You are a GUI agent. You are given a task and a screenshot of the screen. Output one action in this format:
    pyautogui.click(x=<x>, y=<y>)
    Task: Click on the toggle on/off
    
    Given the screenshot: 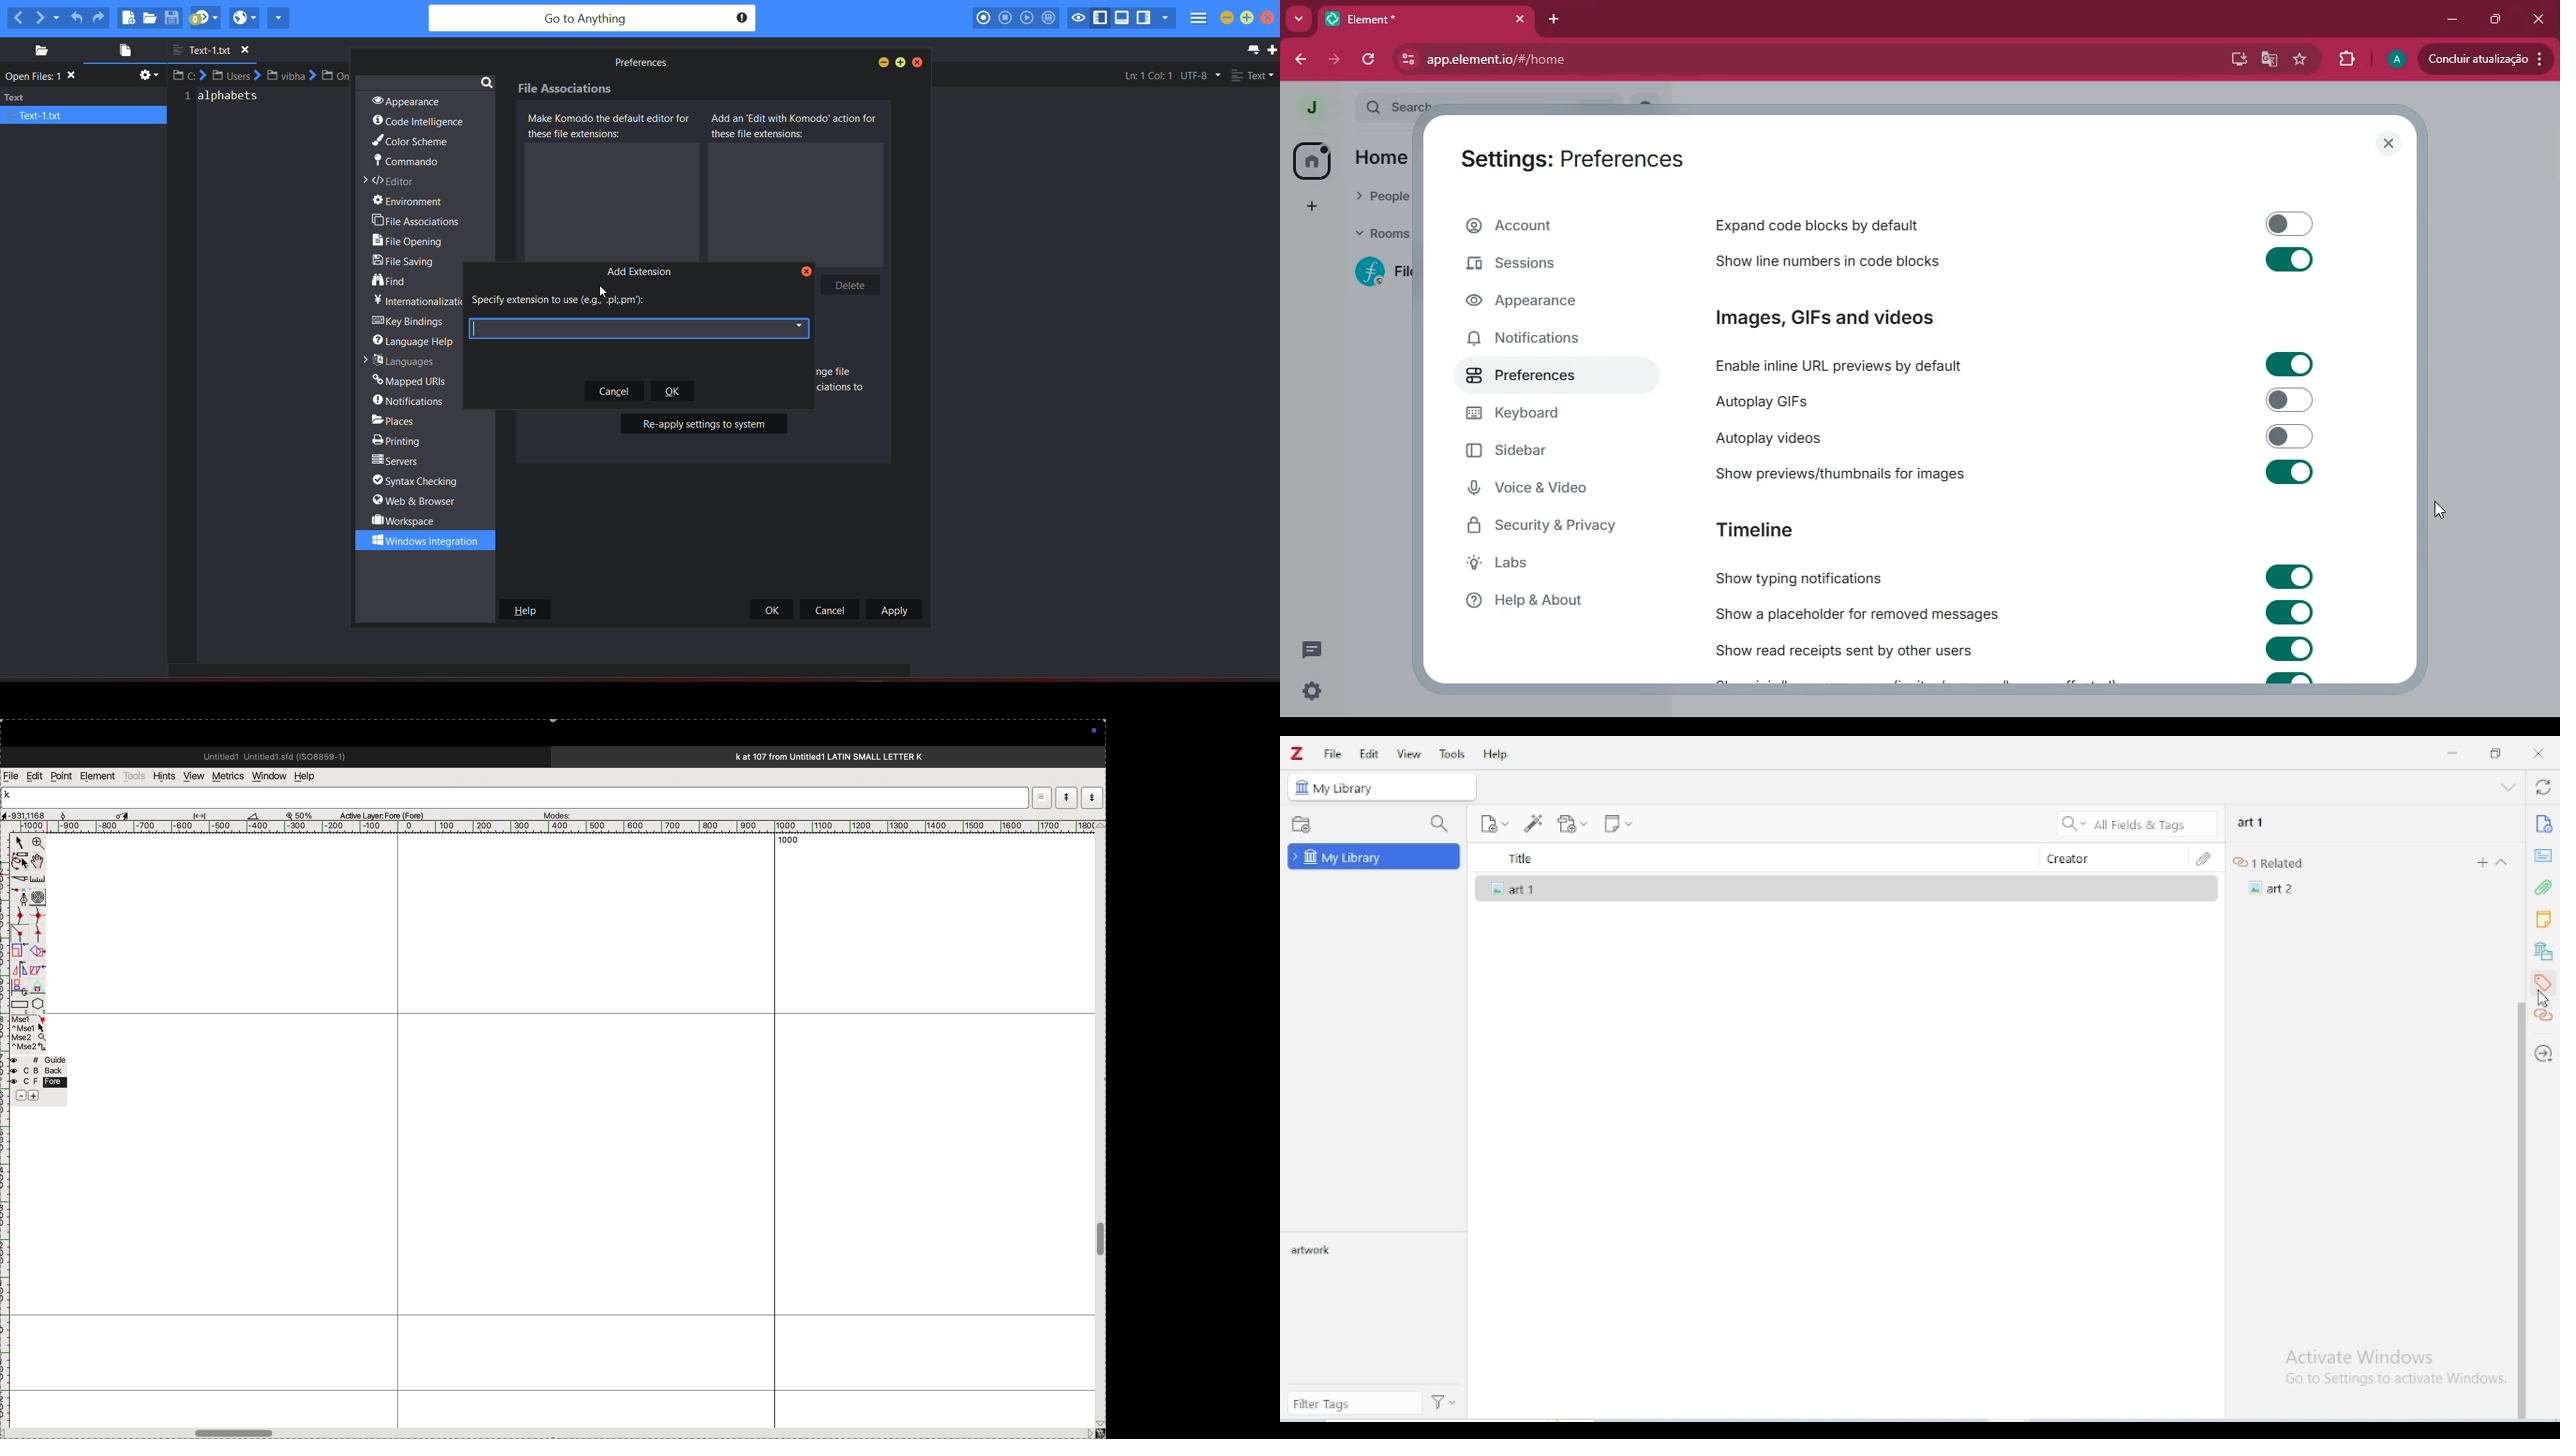 What is the action you would take?
    pyautogui.click(x=2291, y=260)
    